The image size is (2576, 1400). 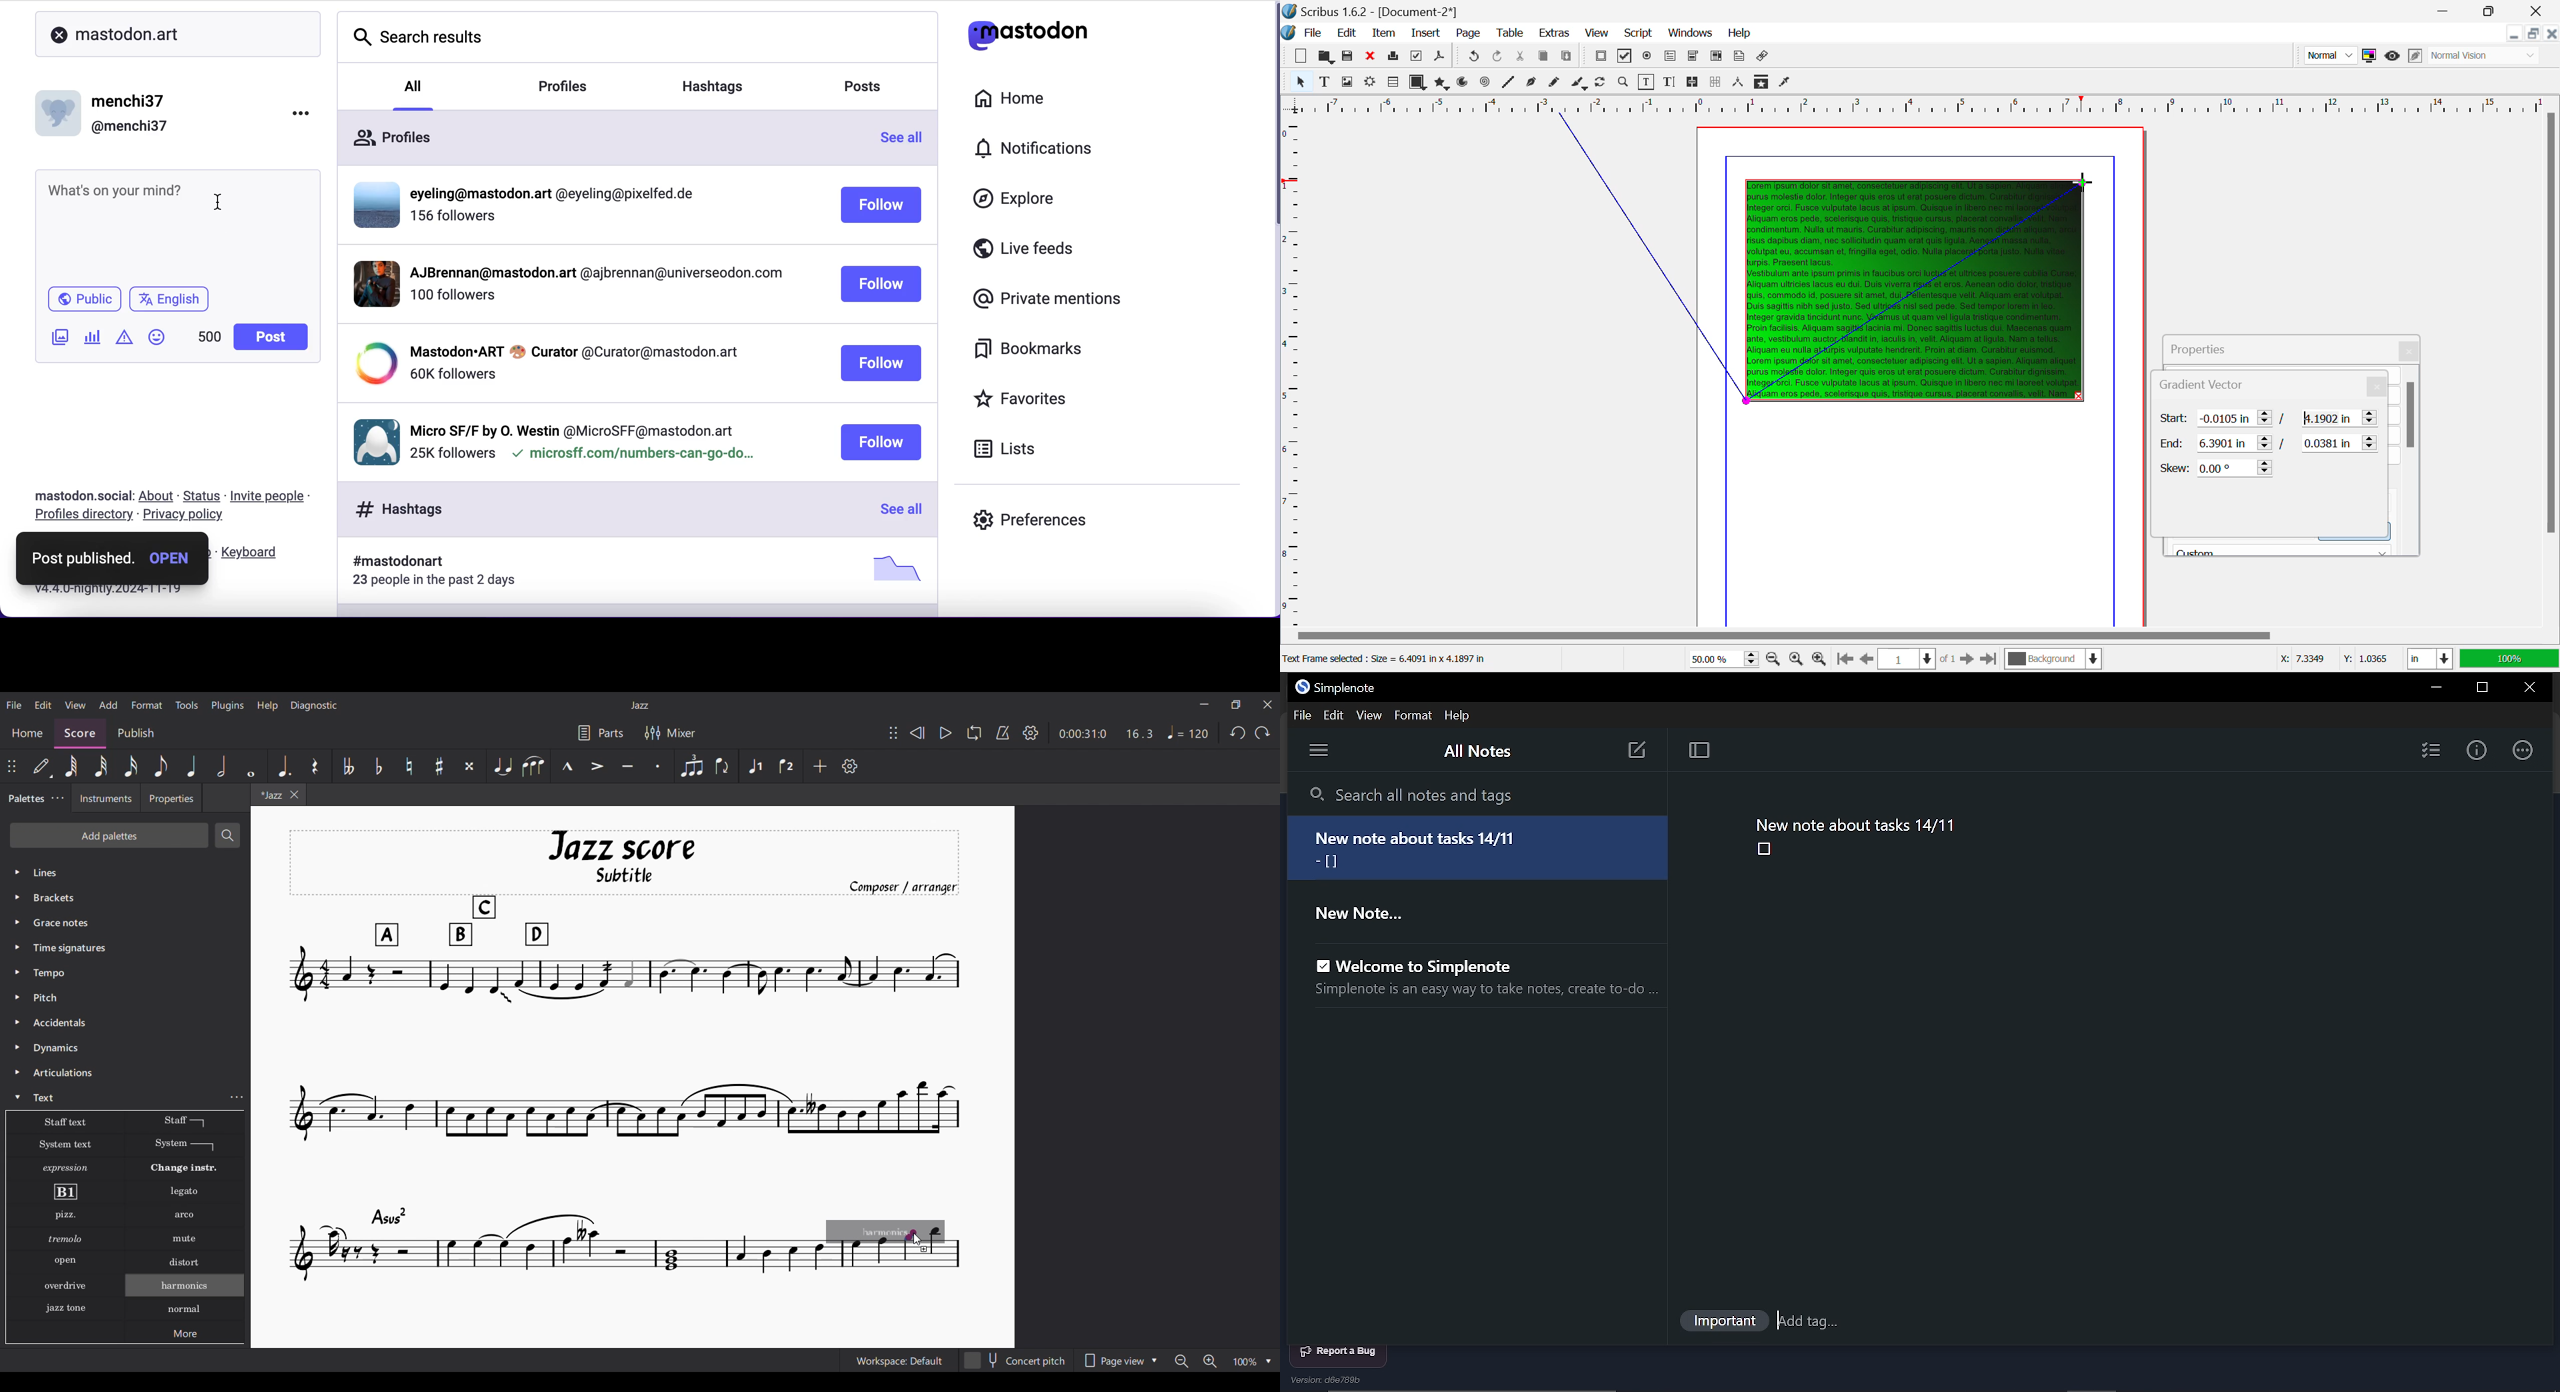 I want to click on Help, so click(x=1458, y=716).